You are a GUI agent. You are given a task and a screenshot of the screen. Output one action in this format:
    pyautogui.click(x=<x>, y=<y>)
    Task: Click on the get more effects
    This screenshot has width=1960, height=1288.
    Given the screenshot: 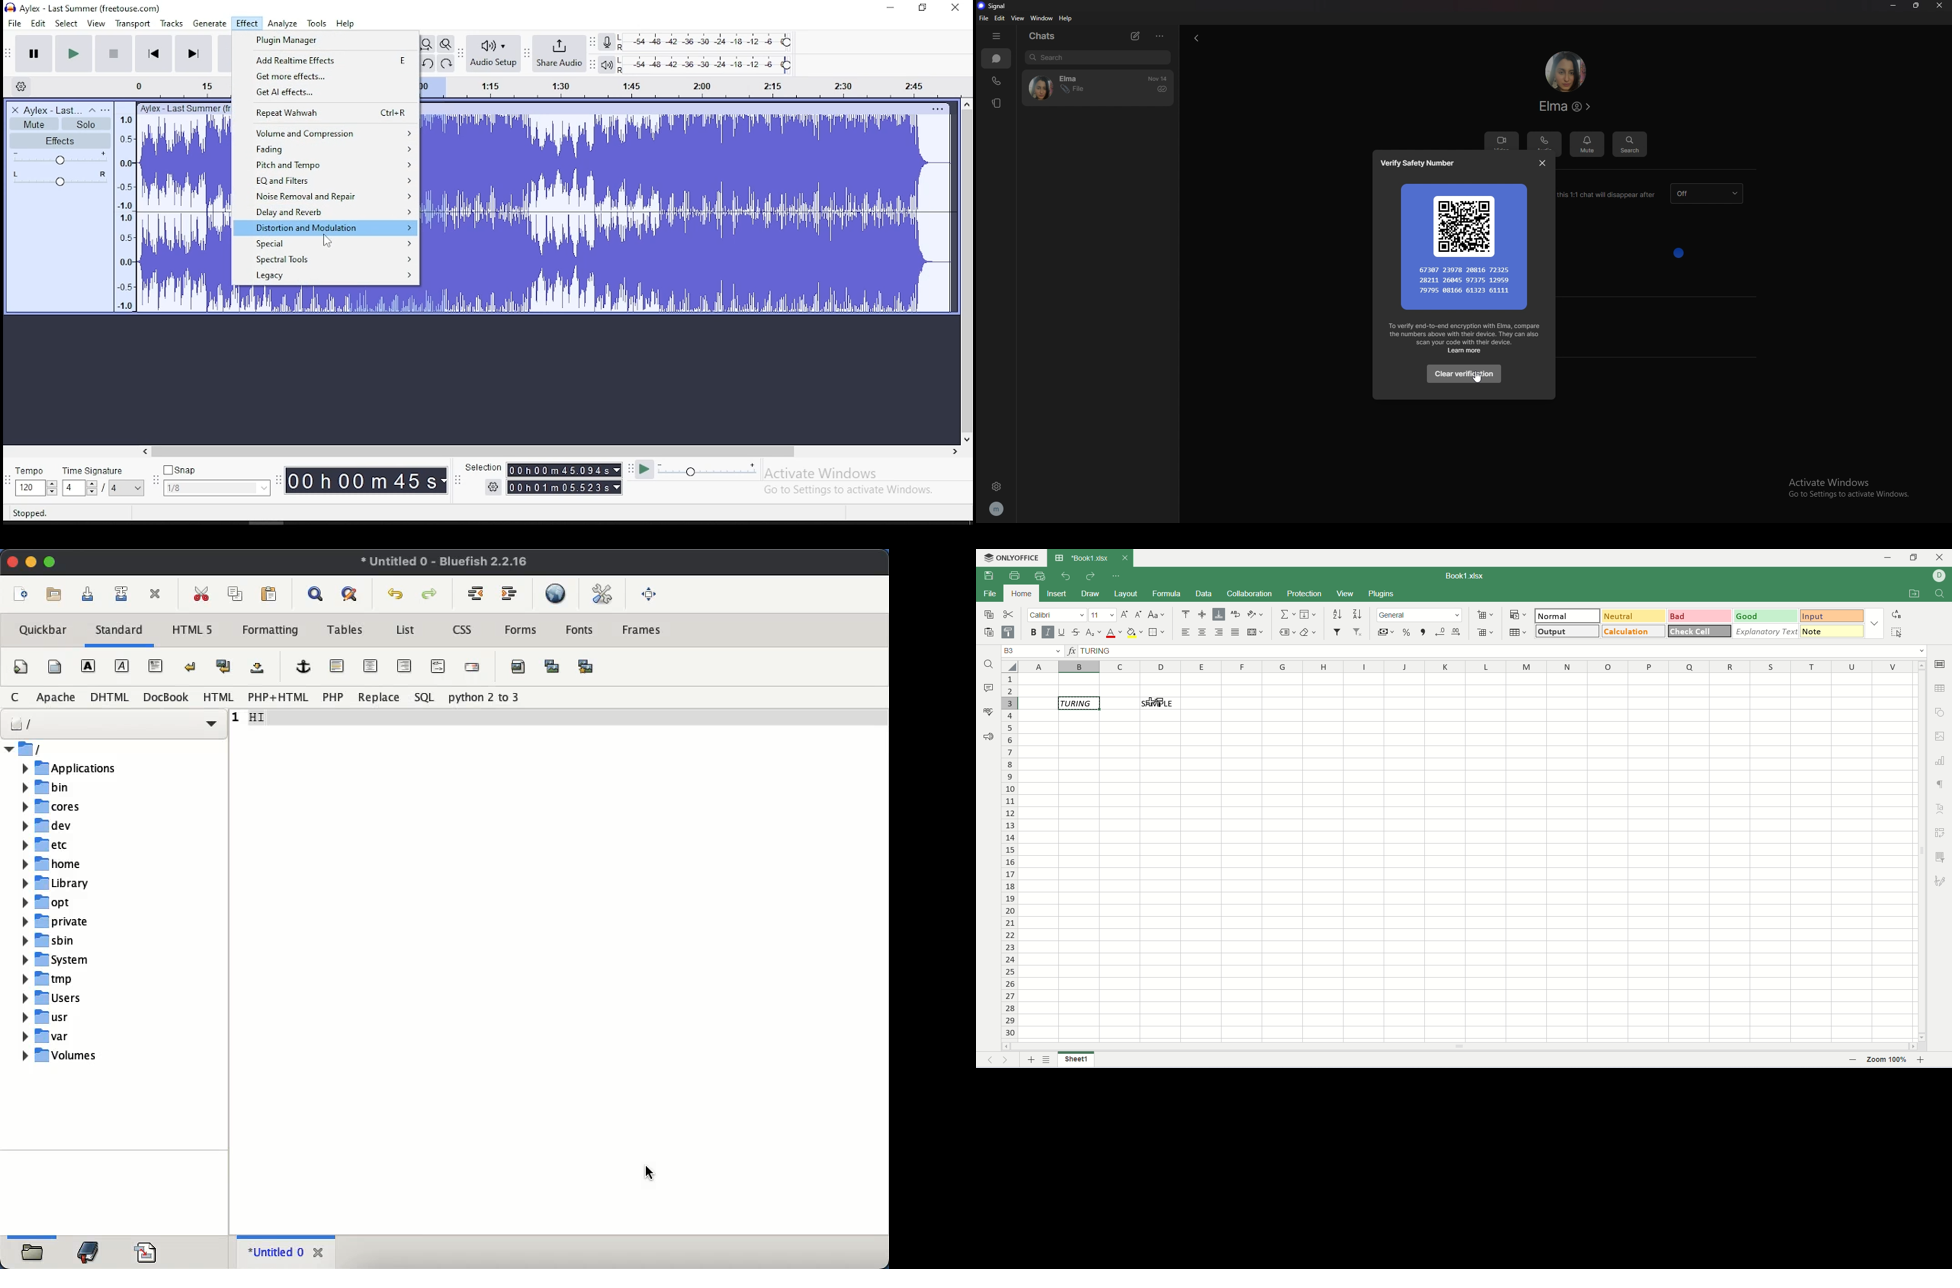 What is the action you would take?
    pyautogui.click(x=325, y=76)
    